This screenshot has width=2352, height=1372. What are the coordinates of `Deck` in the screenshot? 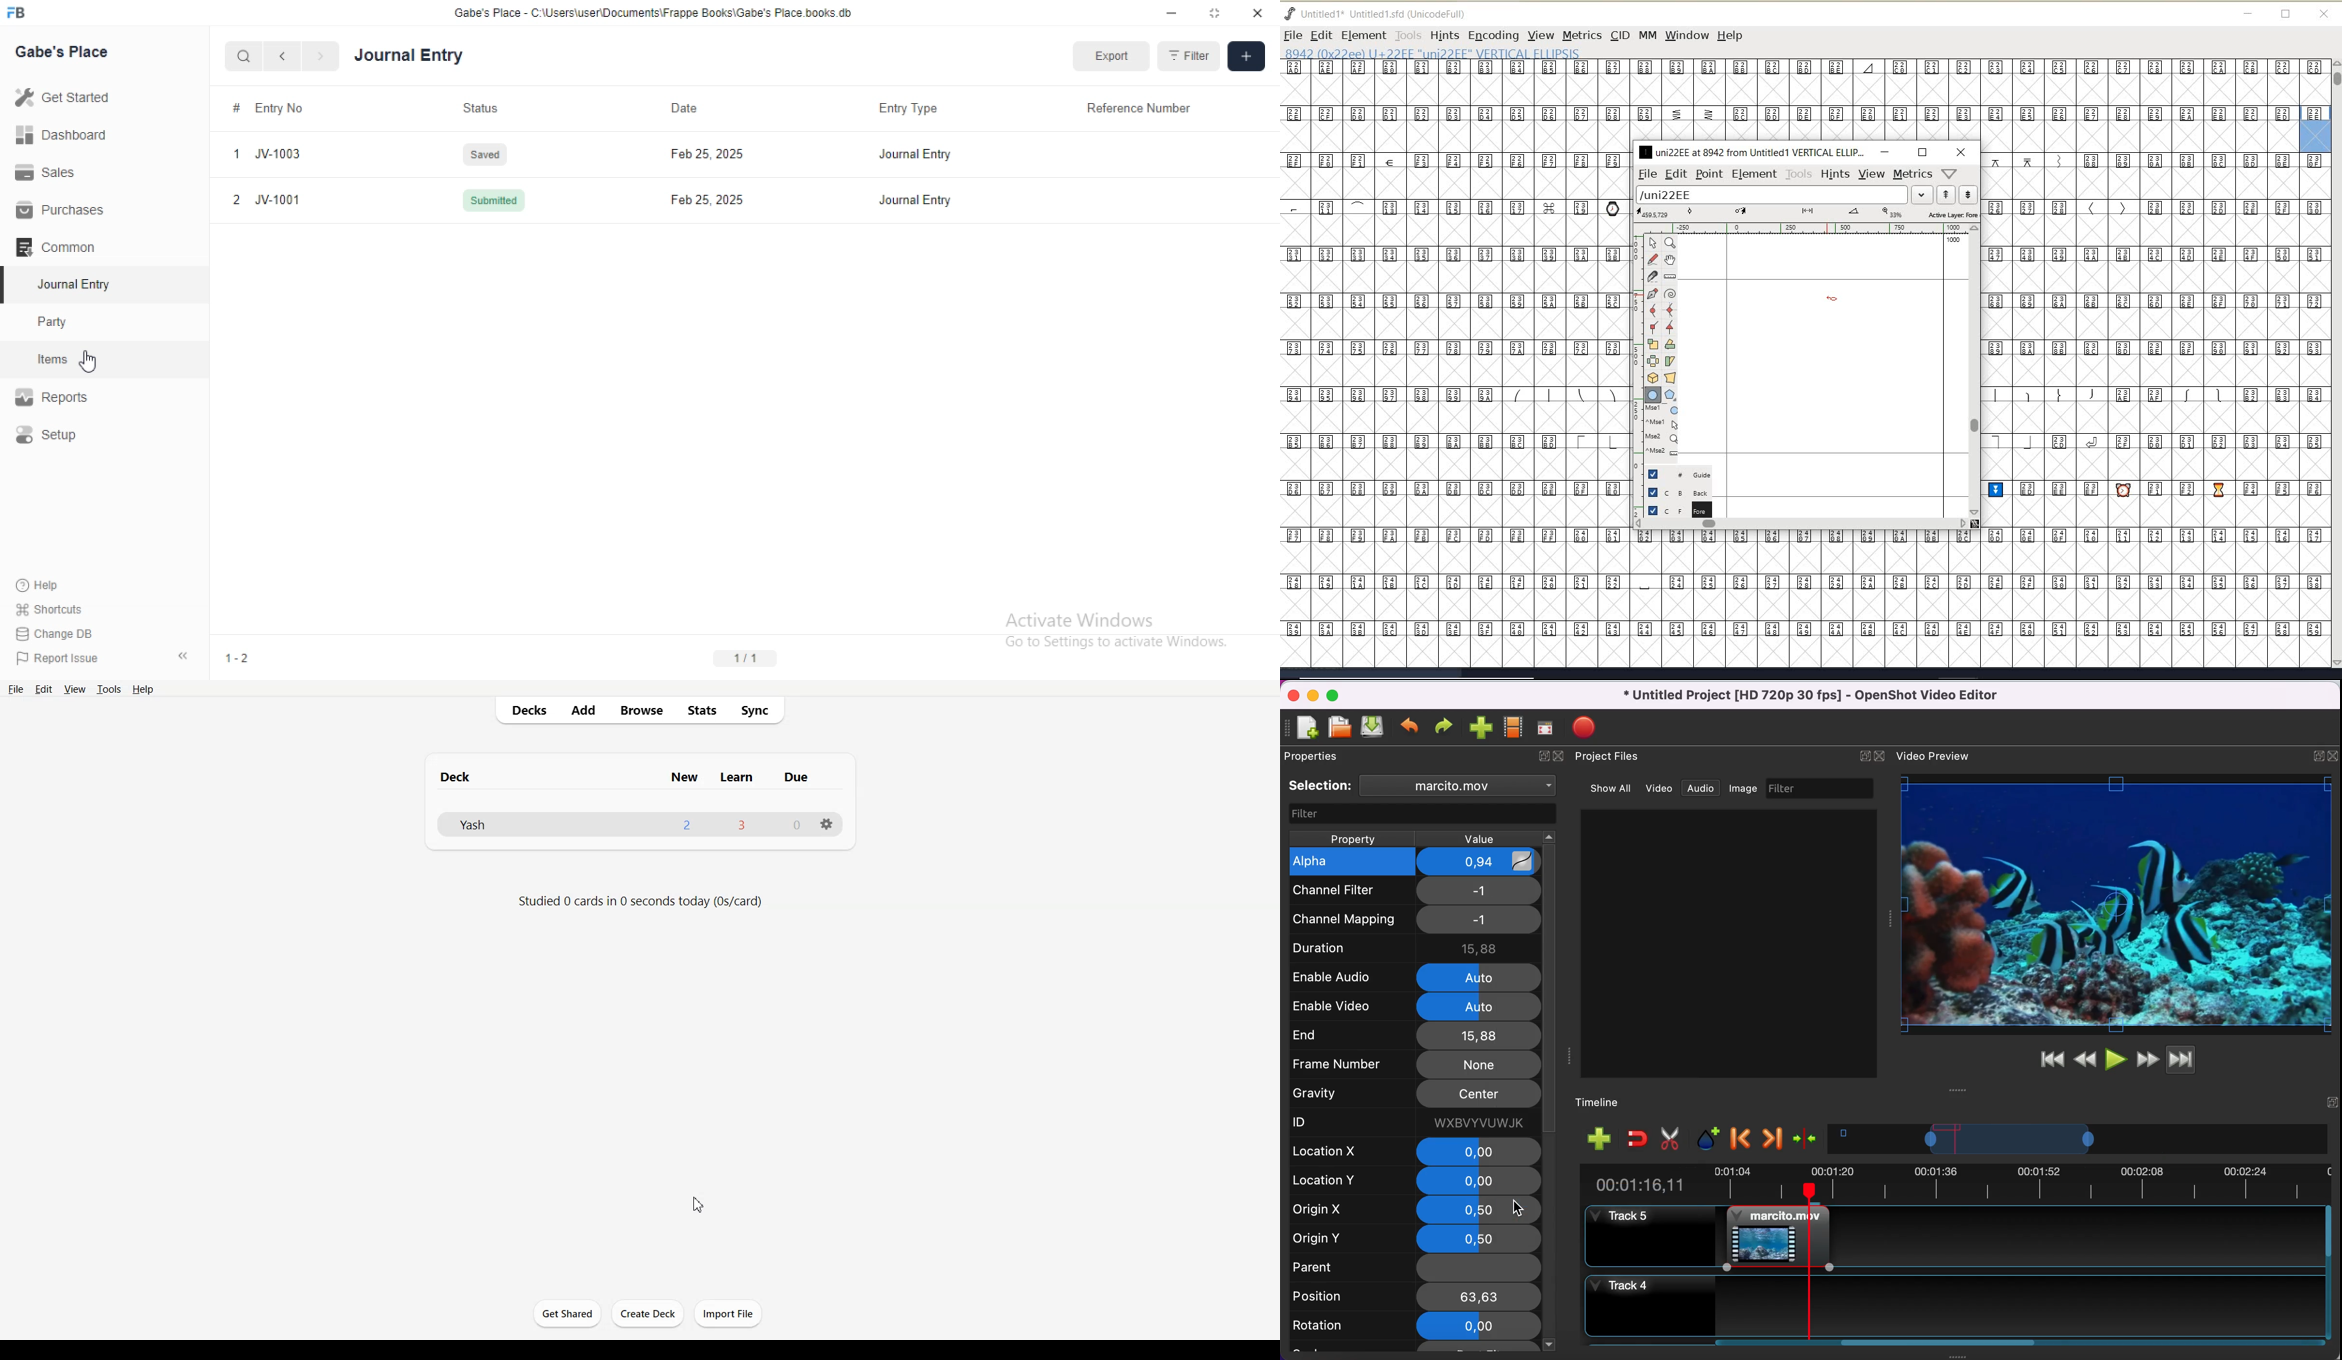 It's located at (458, 777).